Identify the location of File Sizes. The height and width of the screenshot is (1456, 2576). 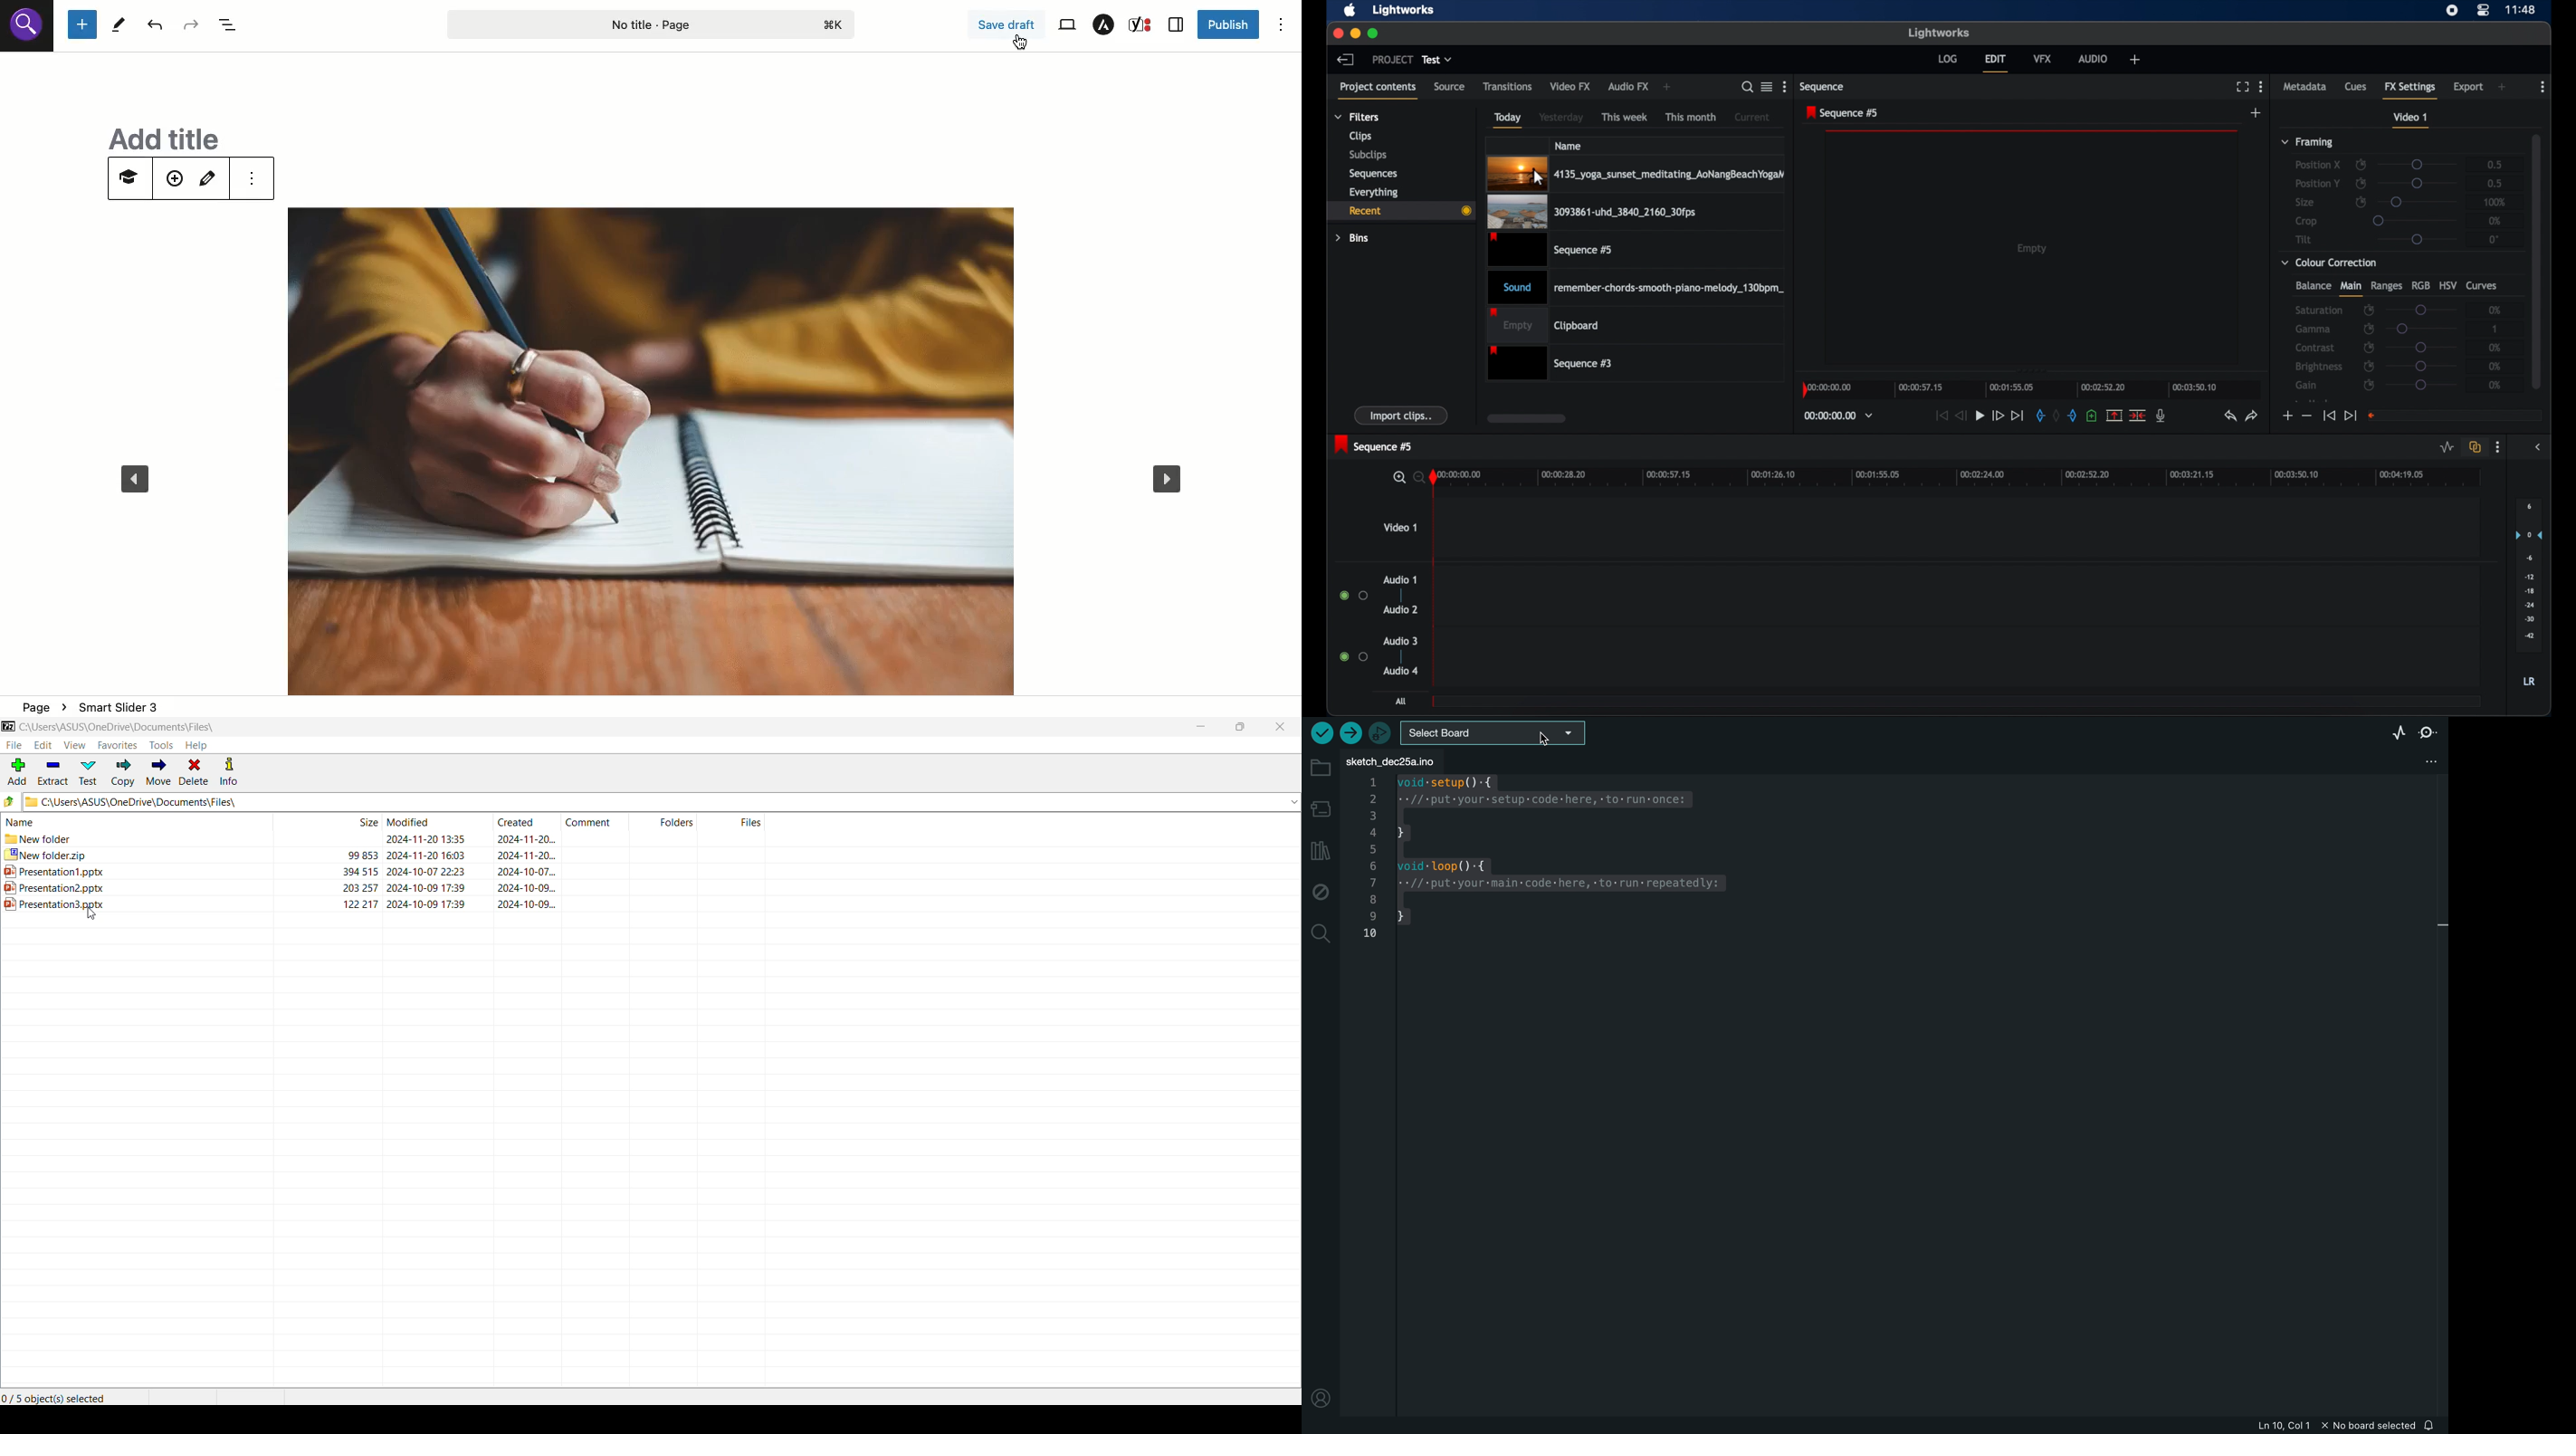
(328, 822).